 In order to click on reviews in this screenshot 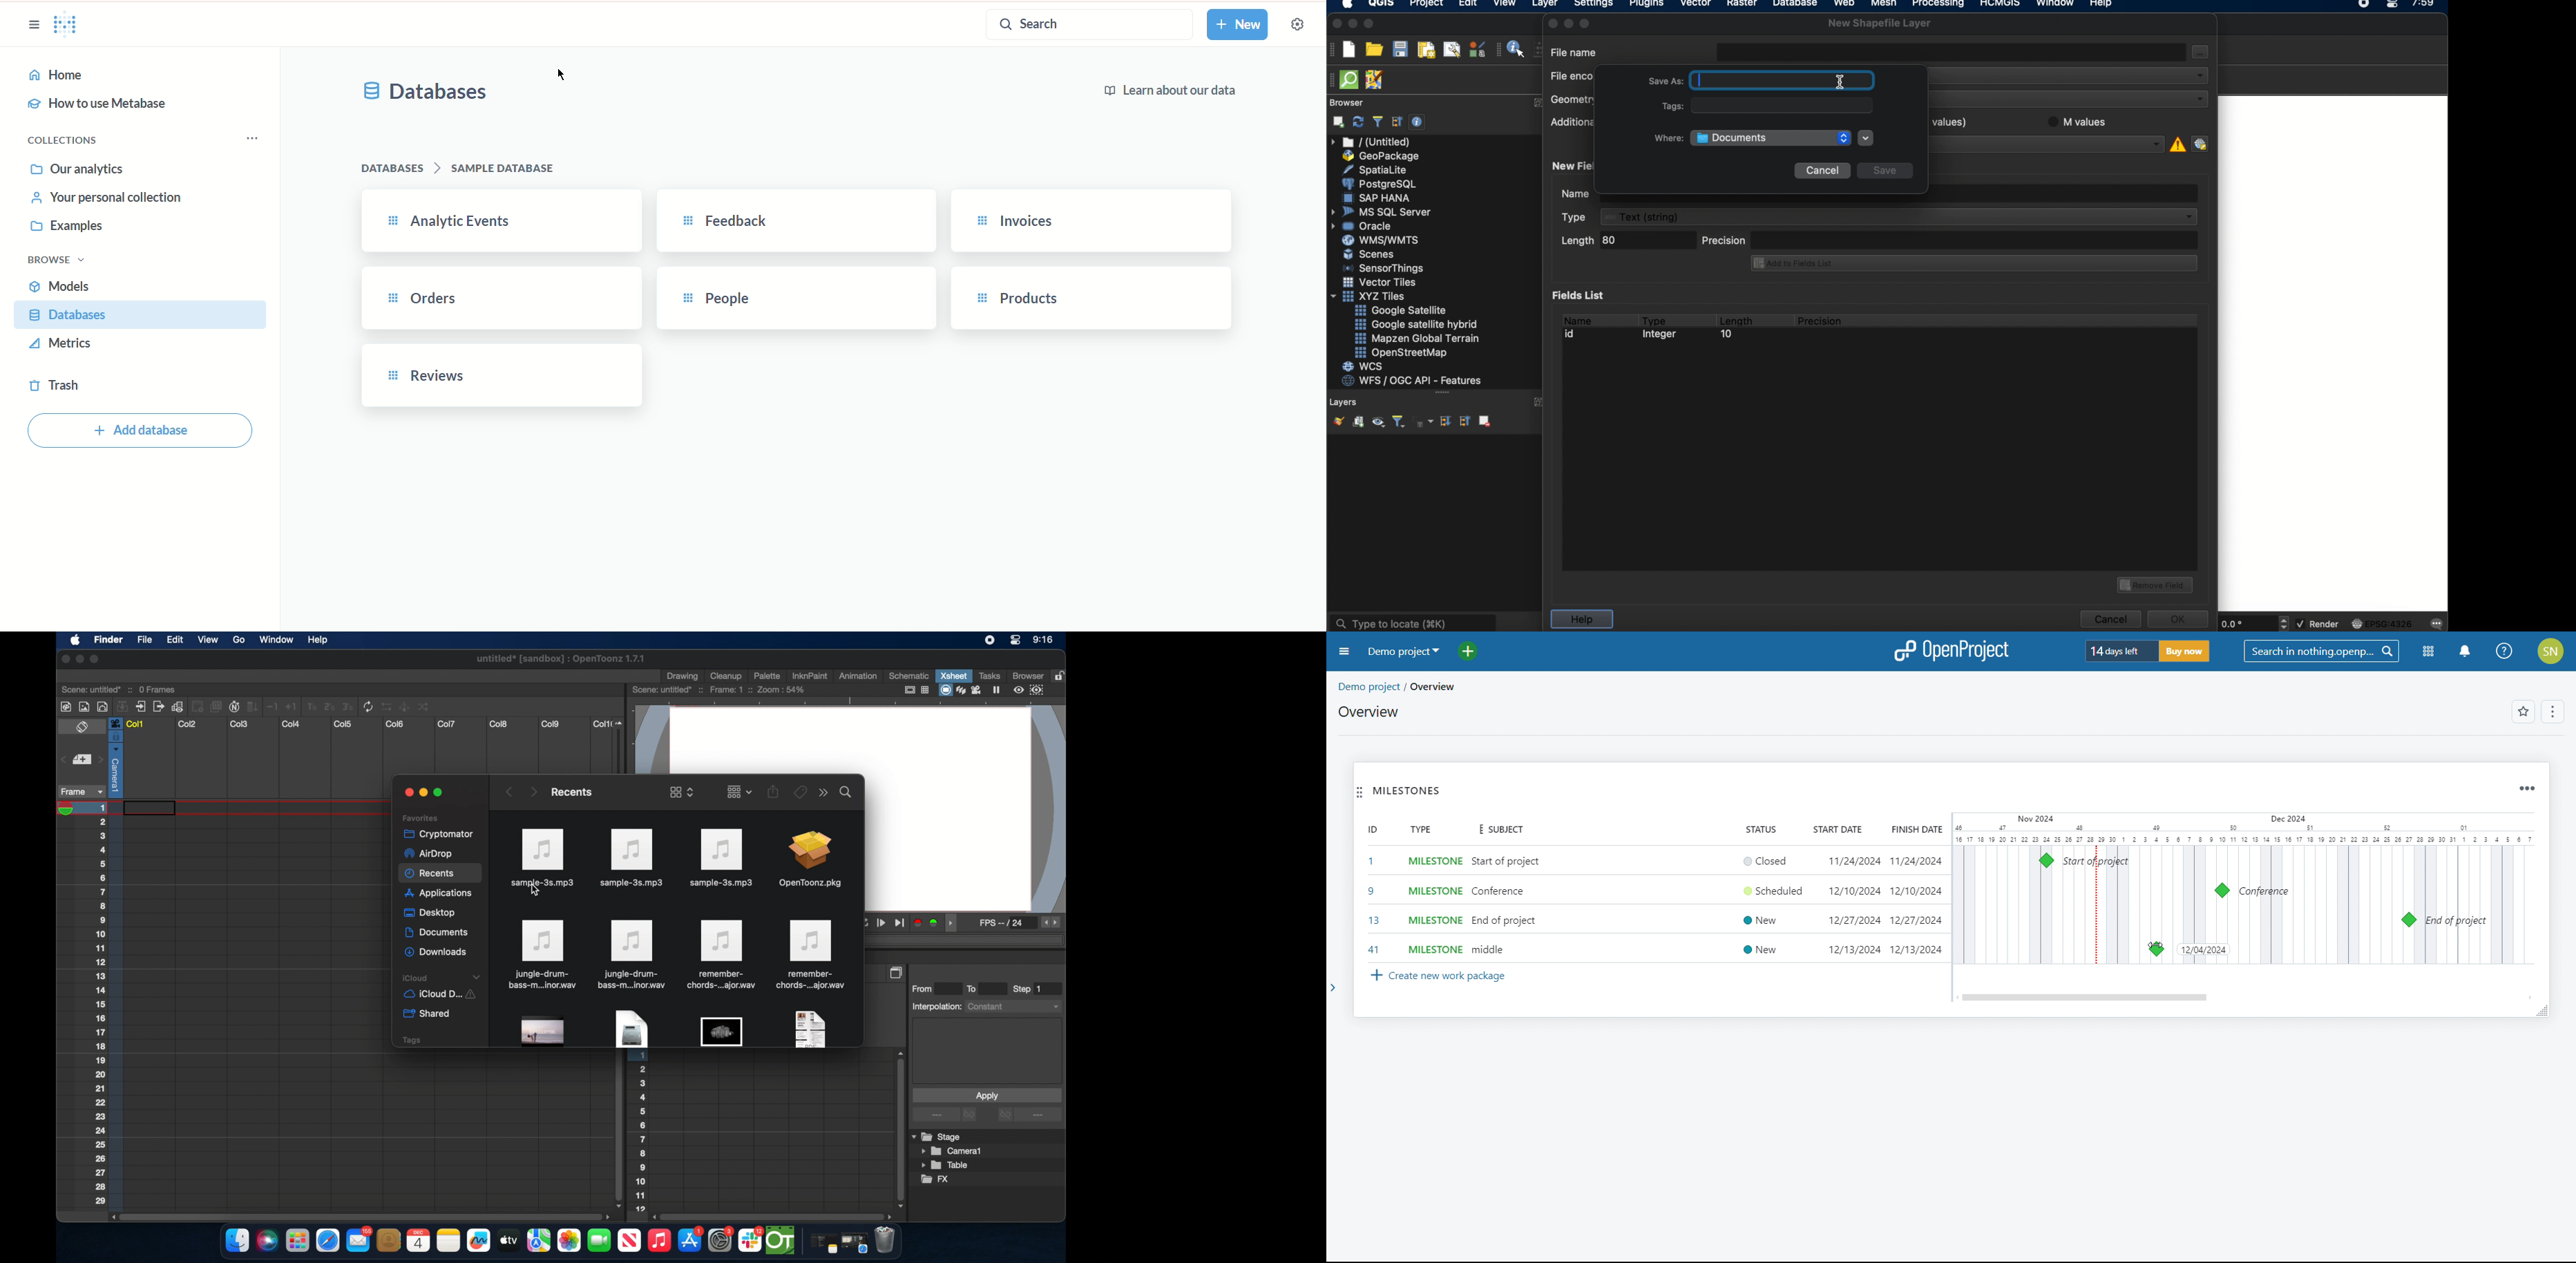, I will do `click(503, 375)`.